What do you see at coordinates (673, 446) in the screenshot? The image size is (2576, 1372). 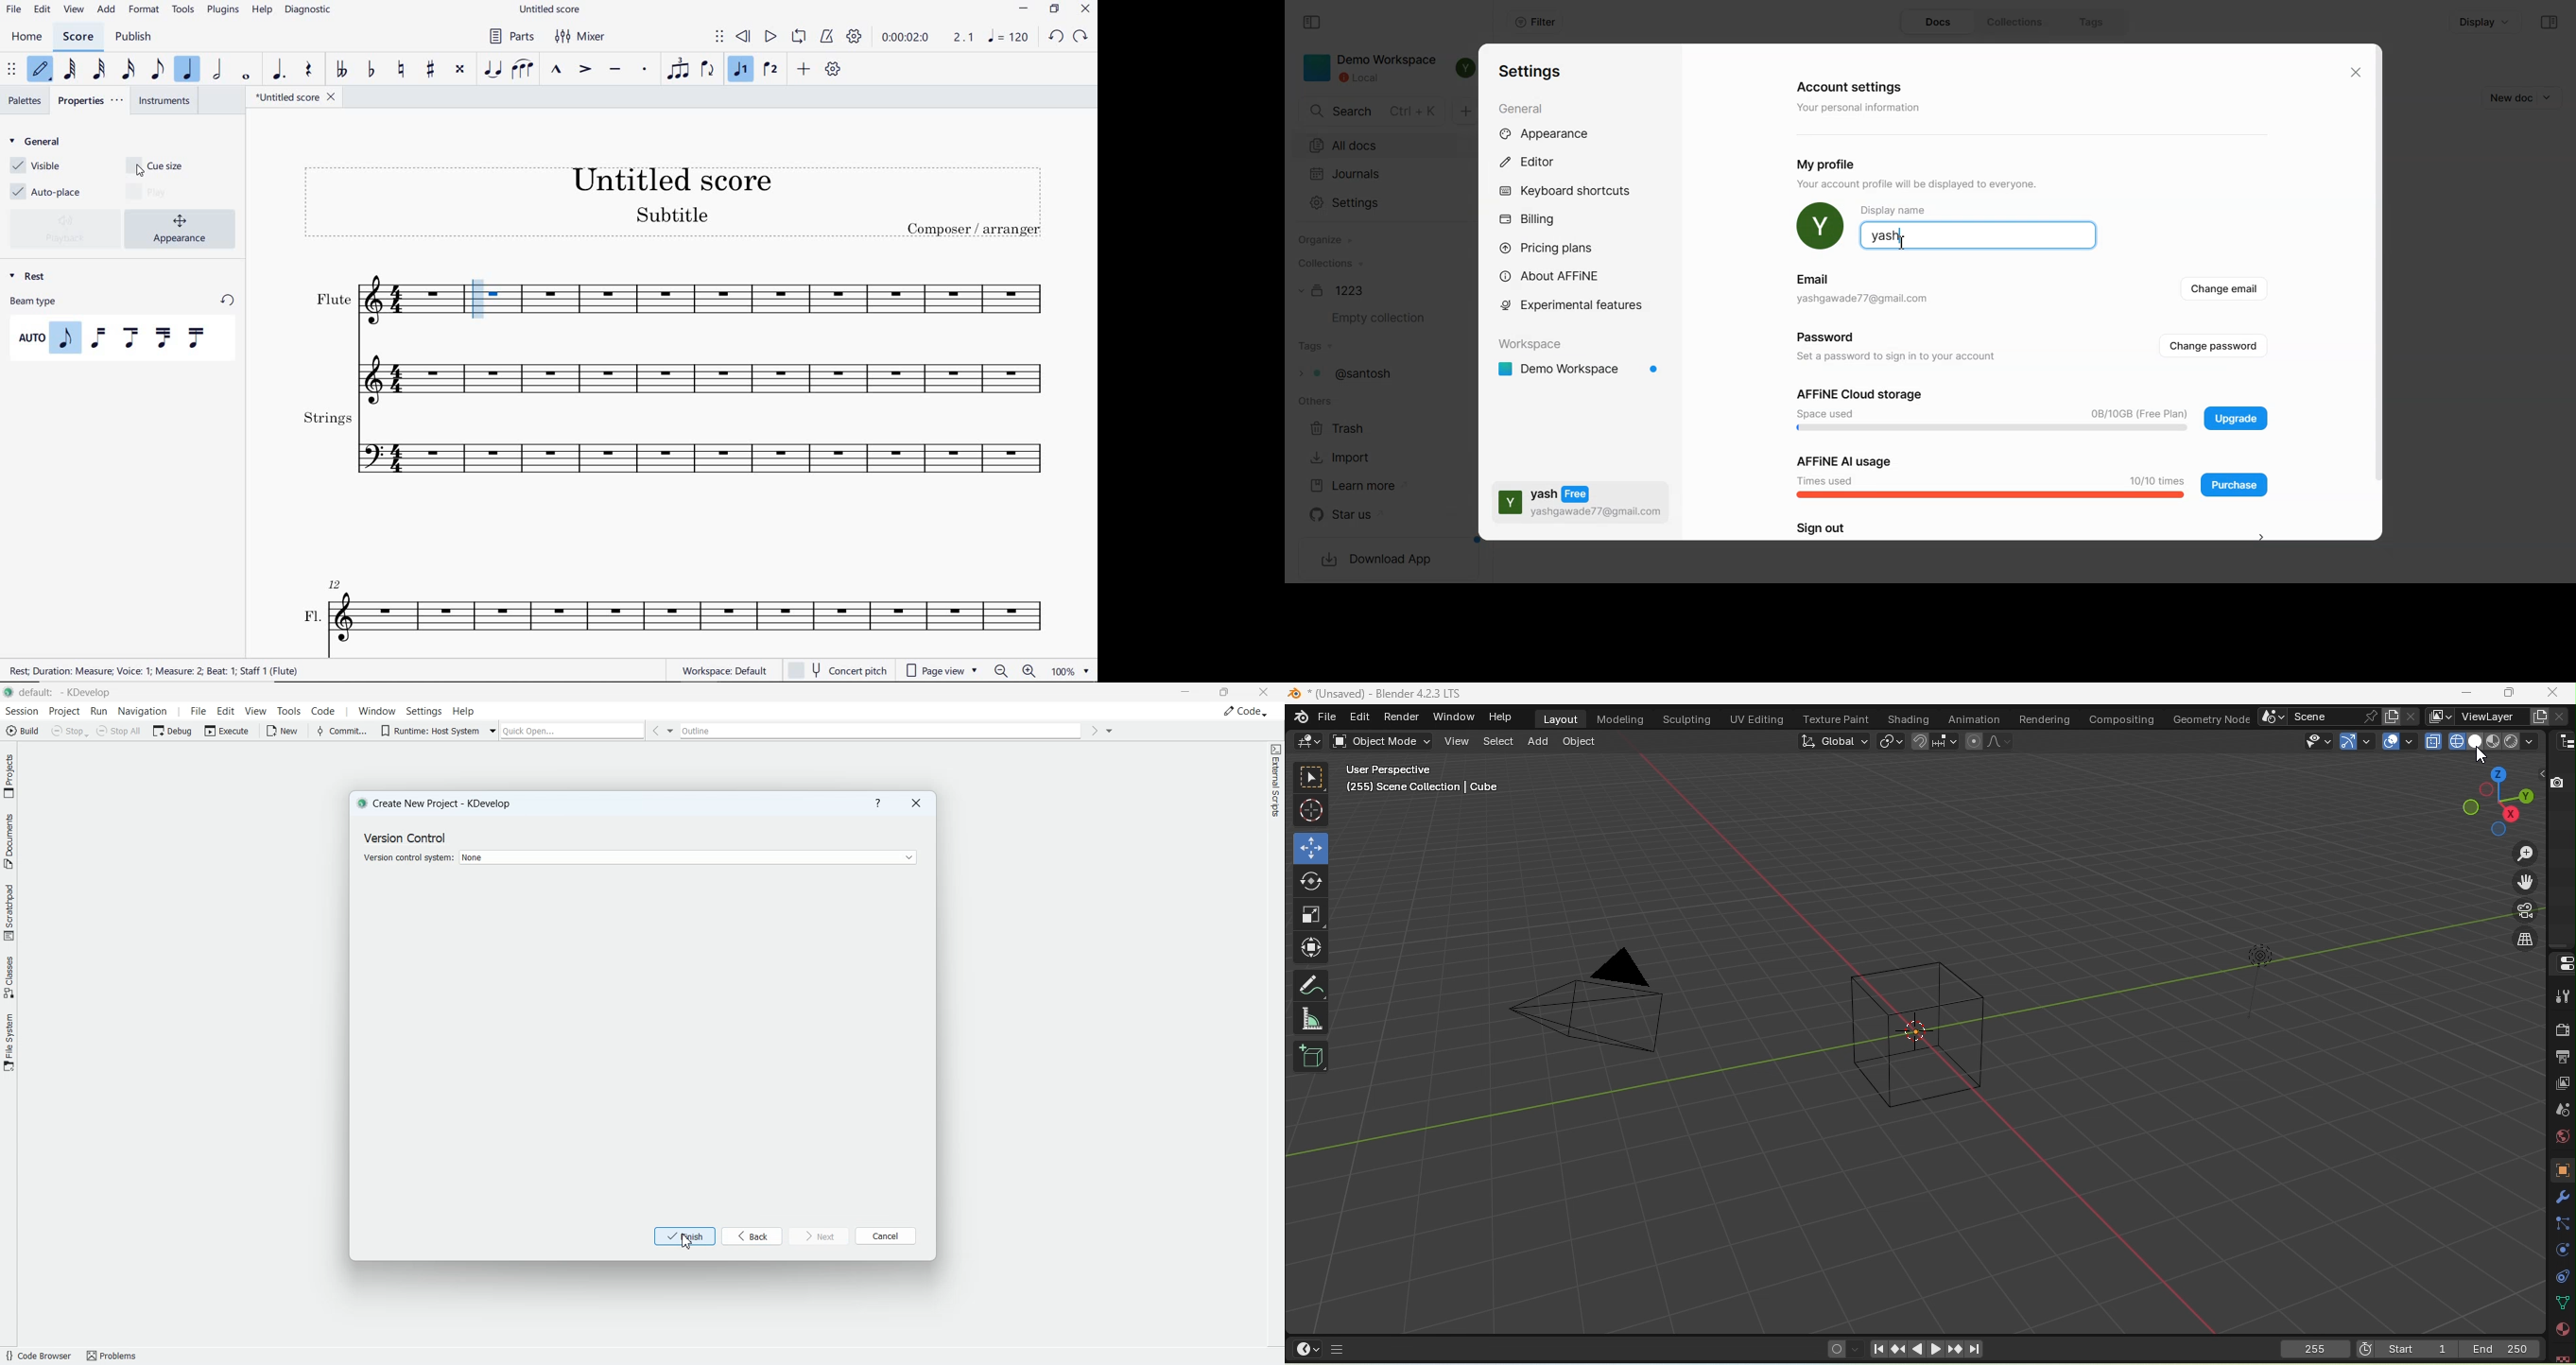 I see `strings` at bounding box center [673, 446].